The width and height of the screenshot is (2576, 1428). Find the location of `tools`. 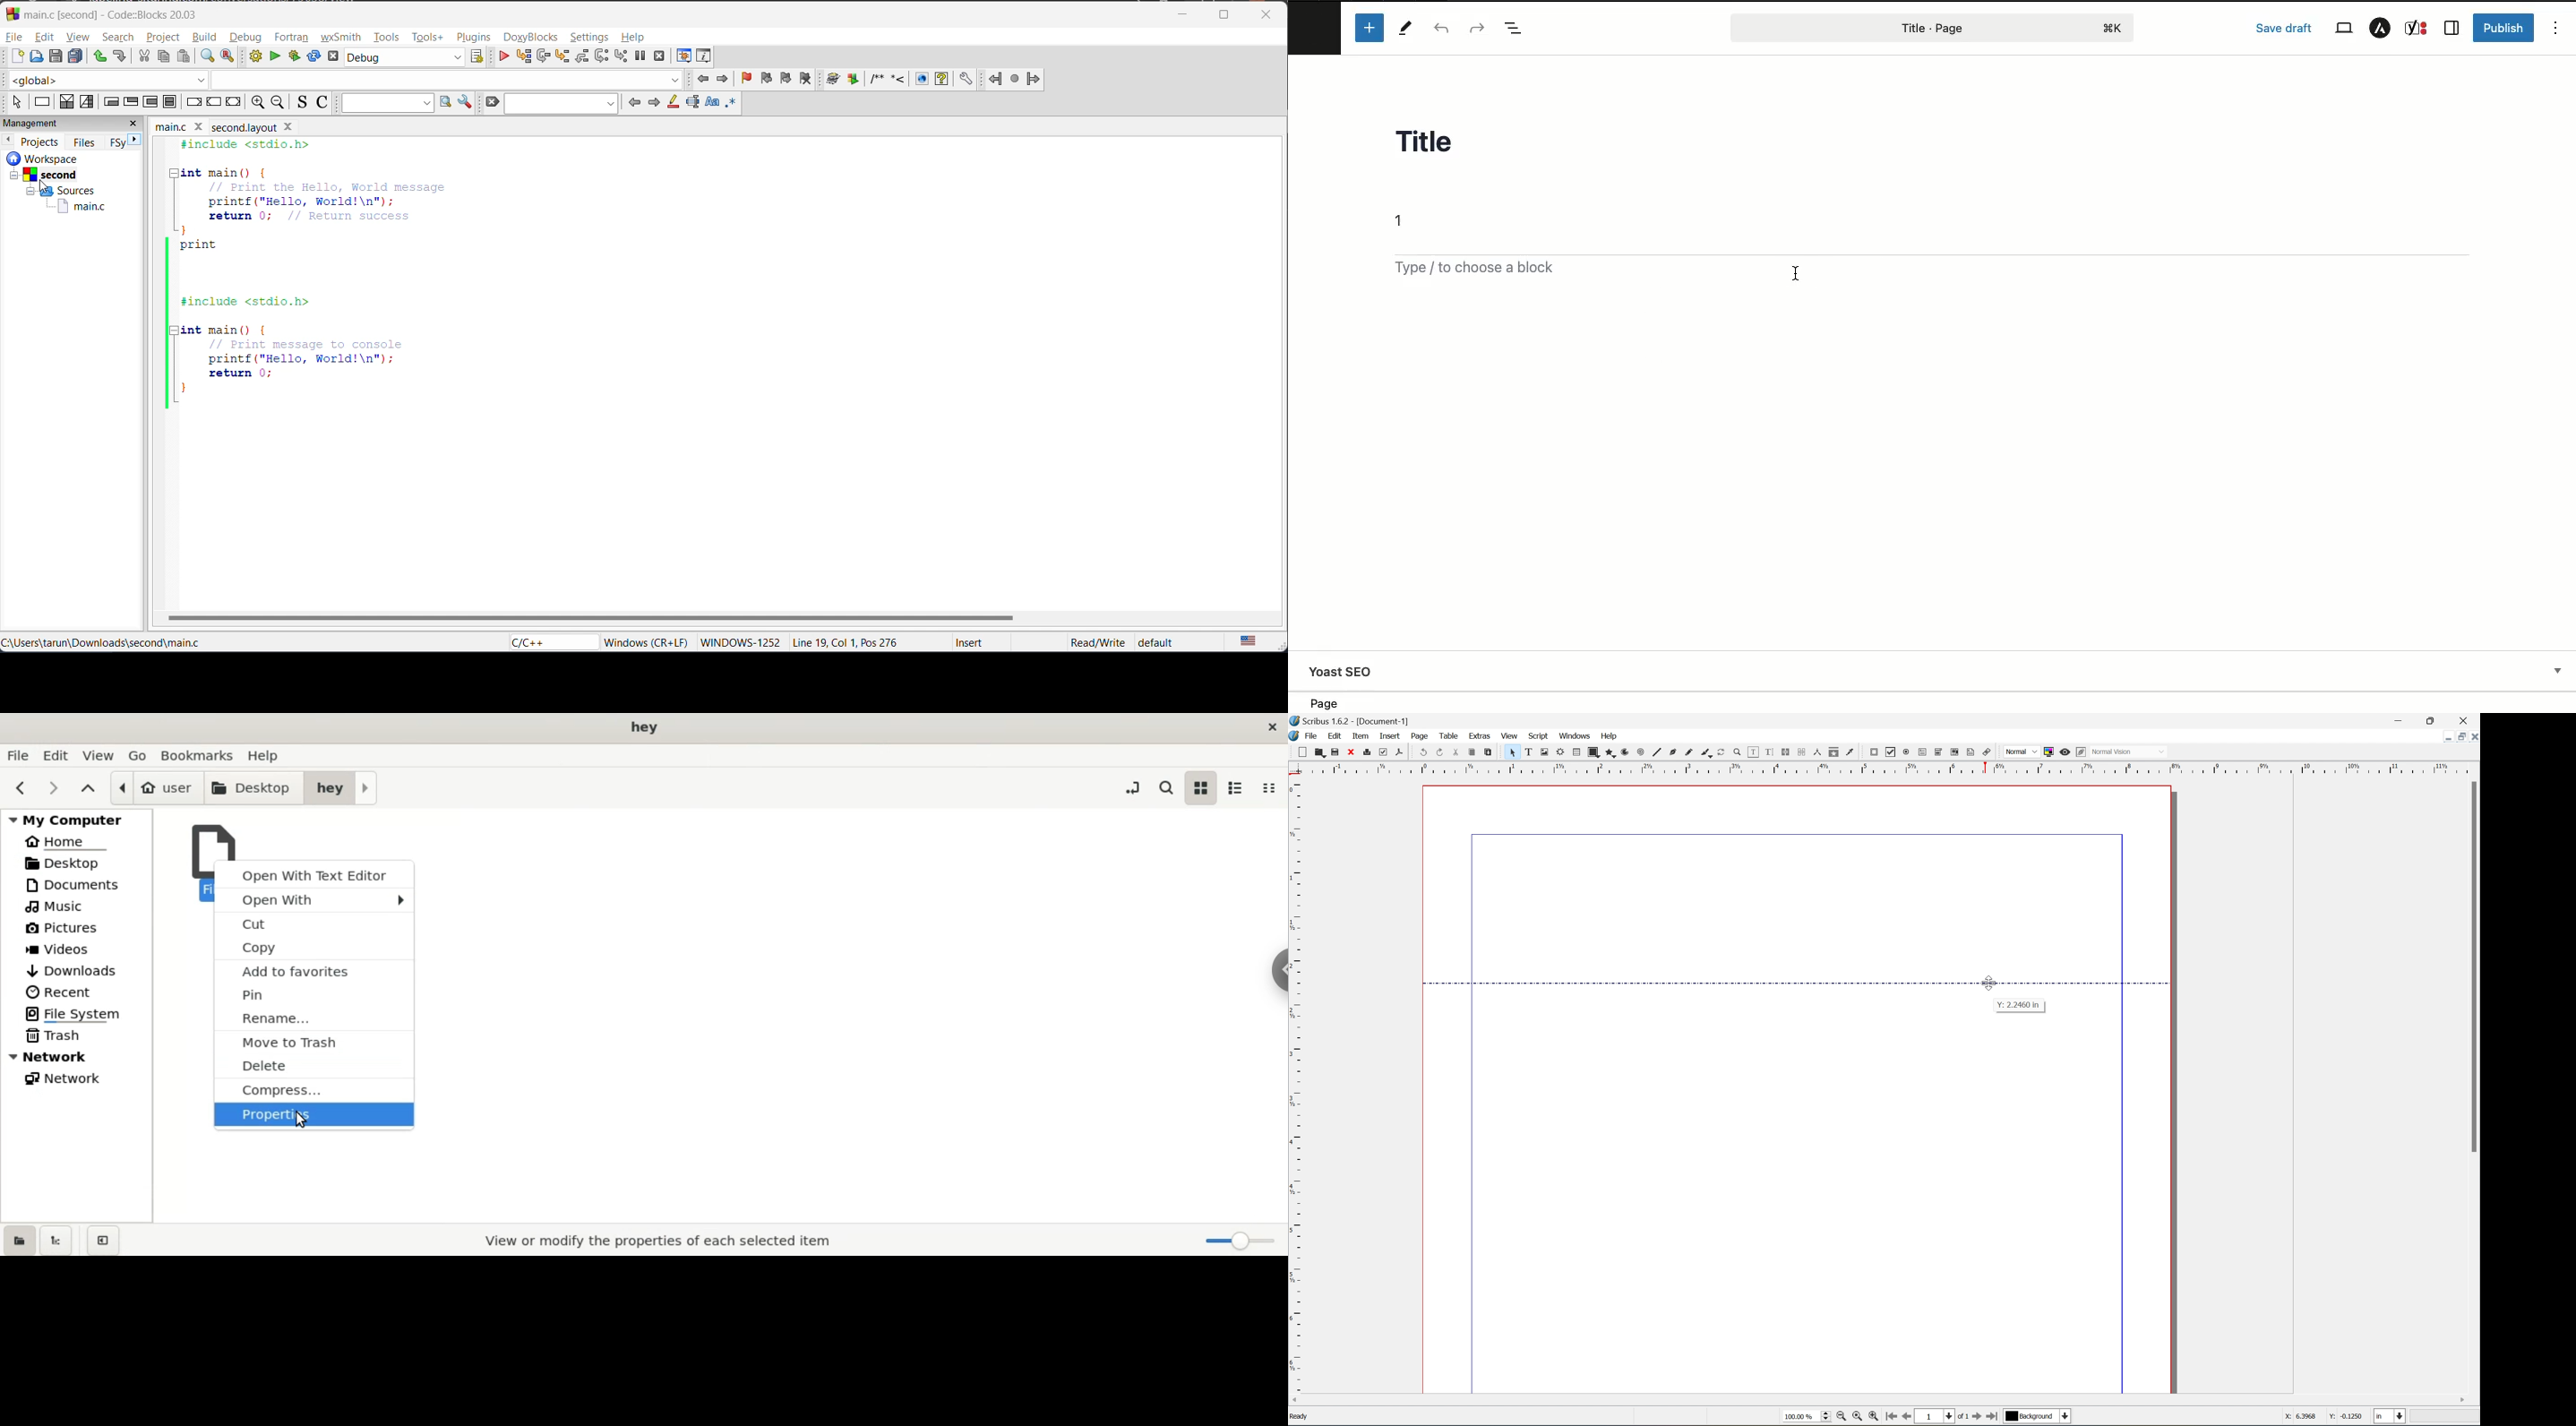

tools is located at coordinates (386, 39).